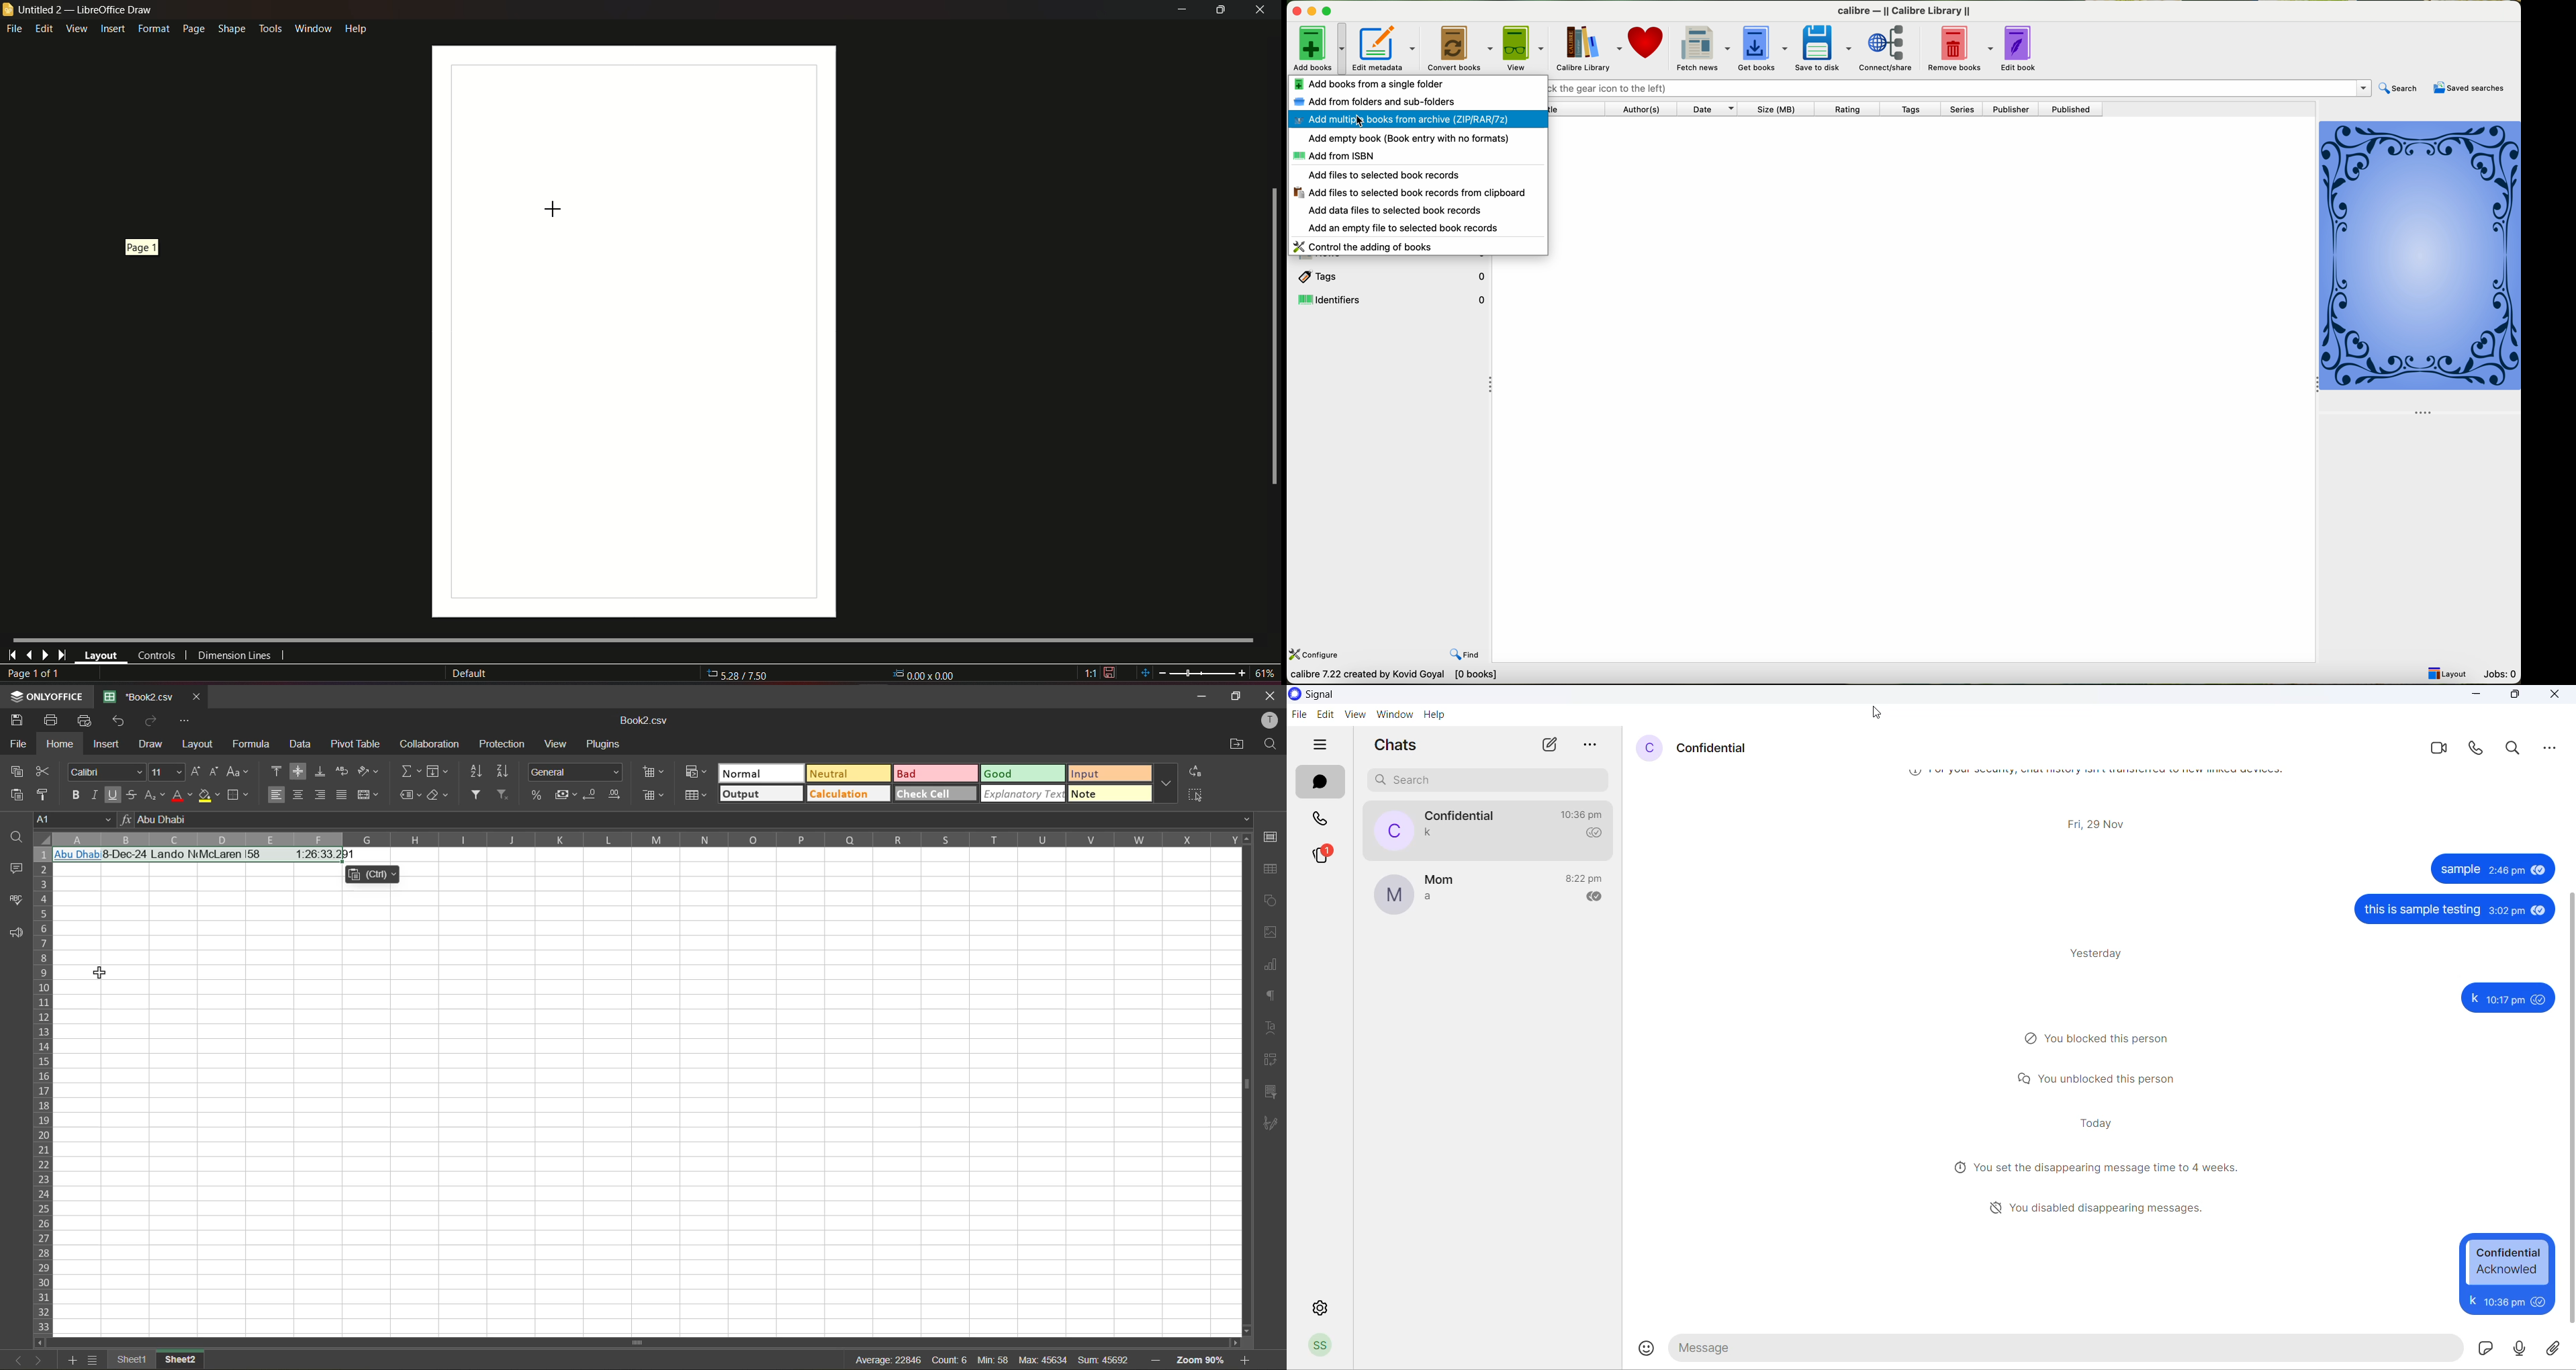 This screenshot has width=2576, height=1372. Describe the element at coordinates (75, 818) in the screenshot. I see `cell address` at that location.